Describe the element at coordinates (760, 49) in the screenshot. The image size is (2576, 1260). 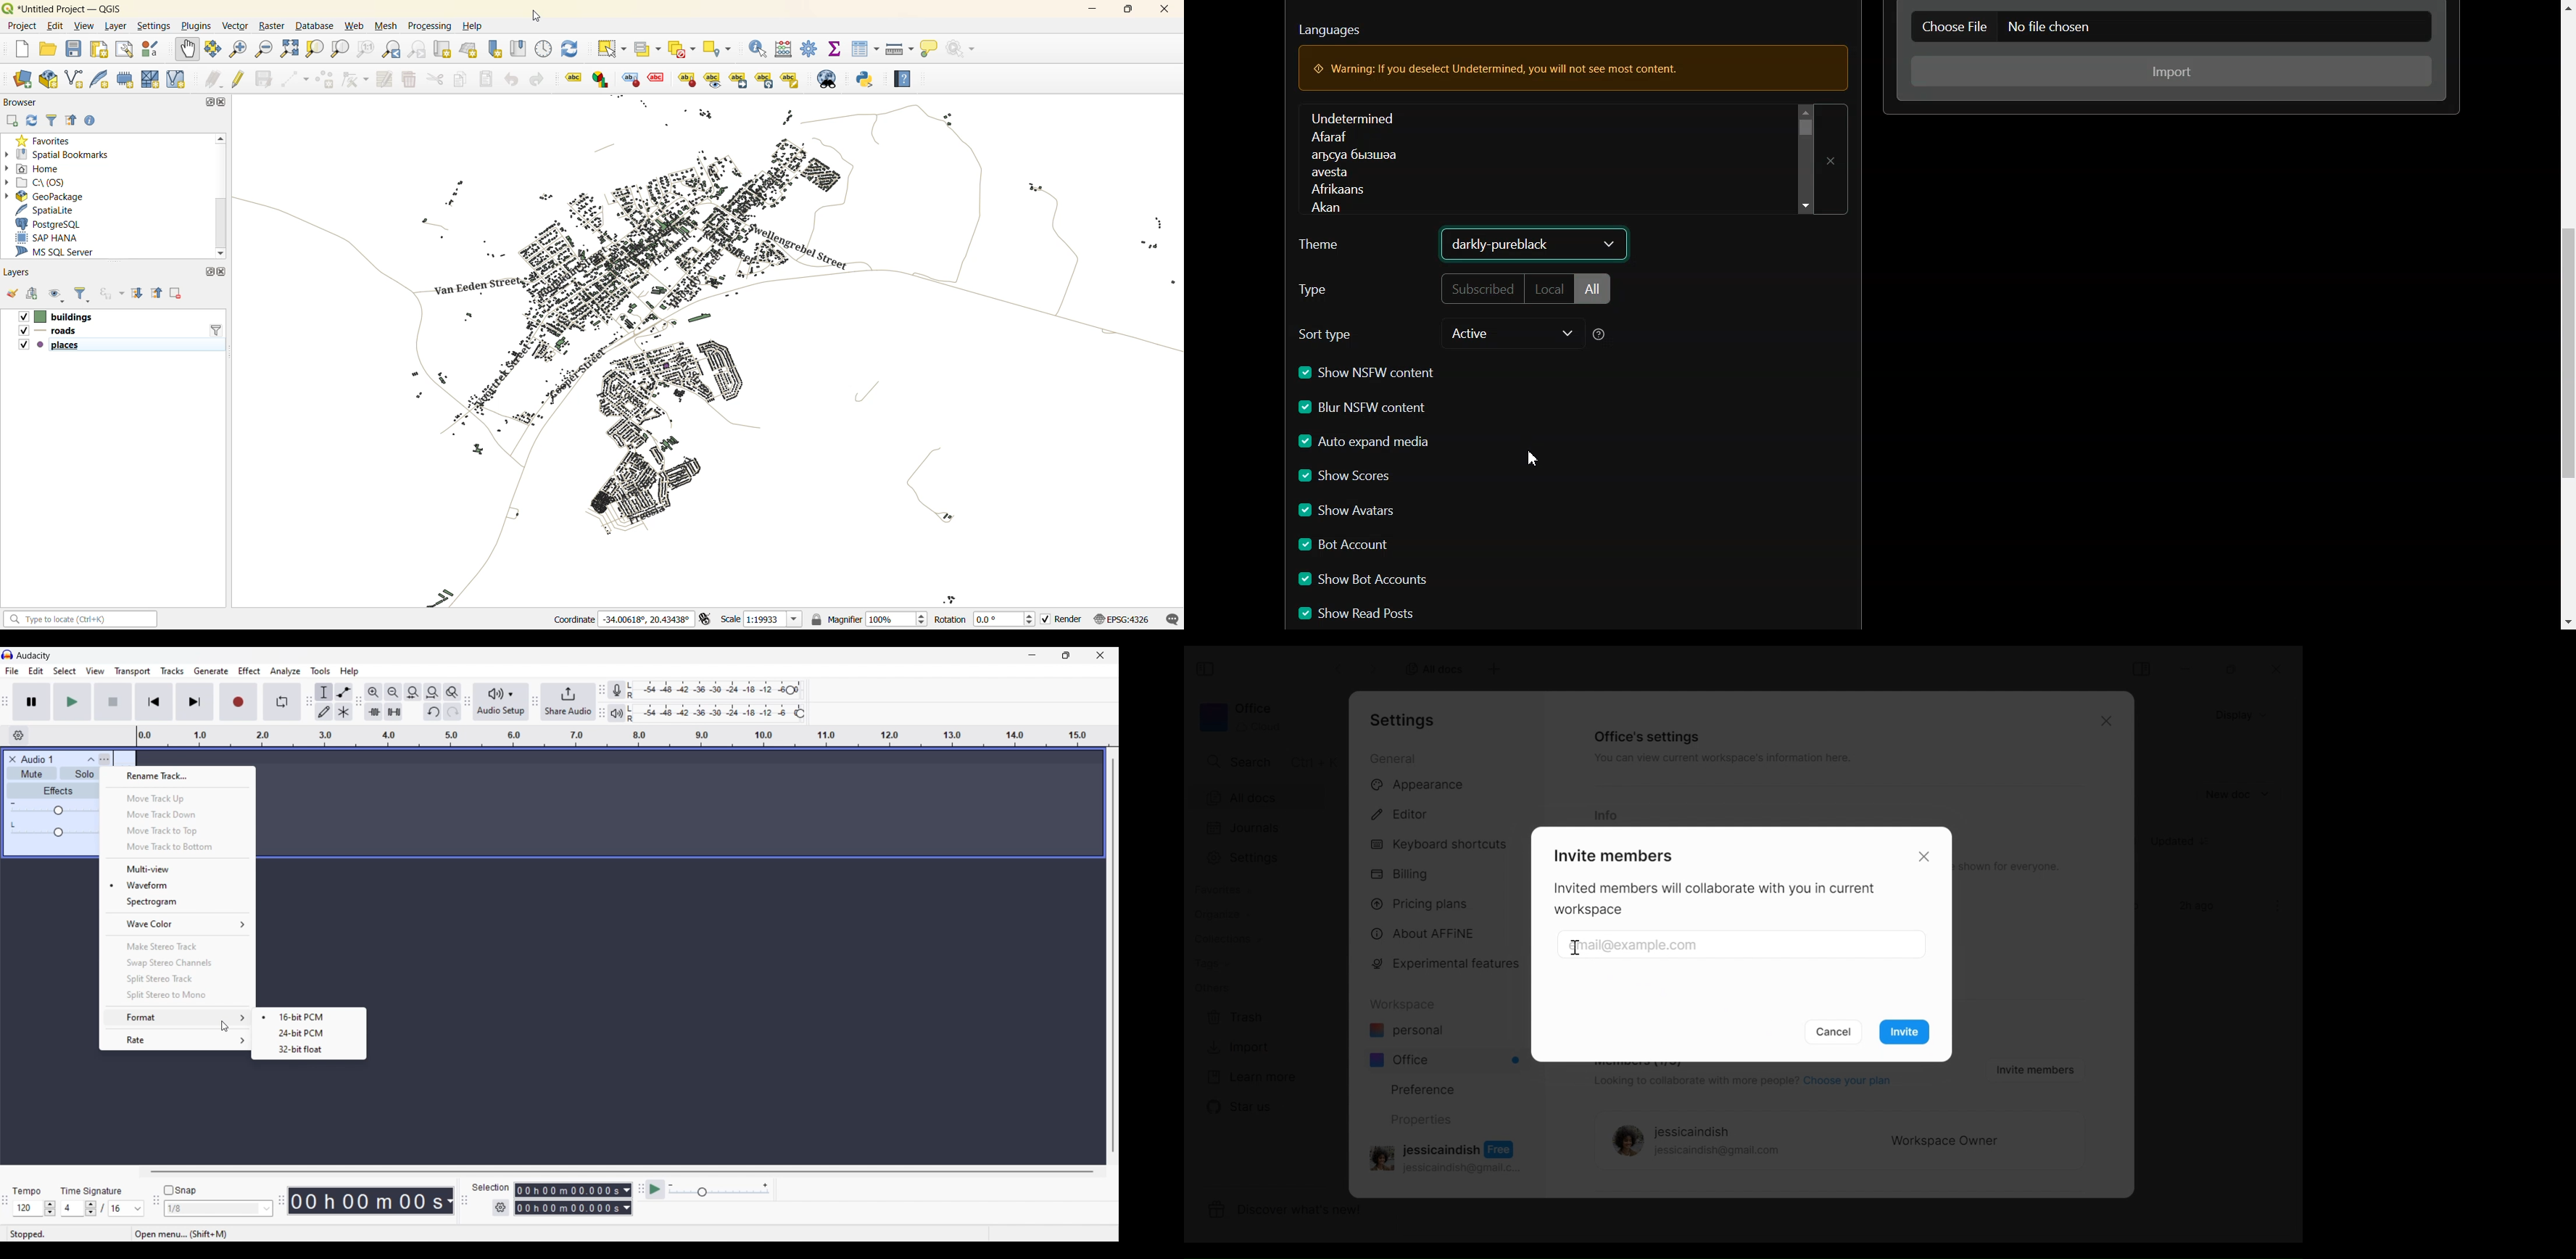
I see `identify features` at that location.